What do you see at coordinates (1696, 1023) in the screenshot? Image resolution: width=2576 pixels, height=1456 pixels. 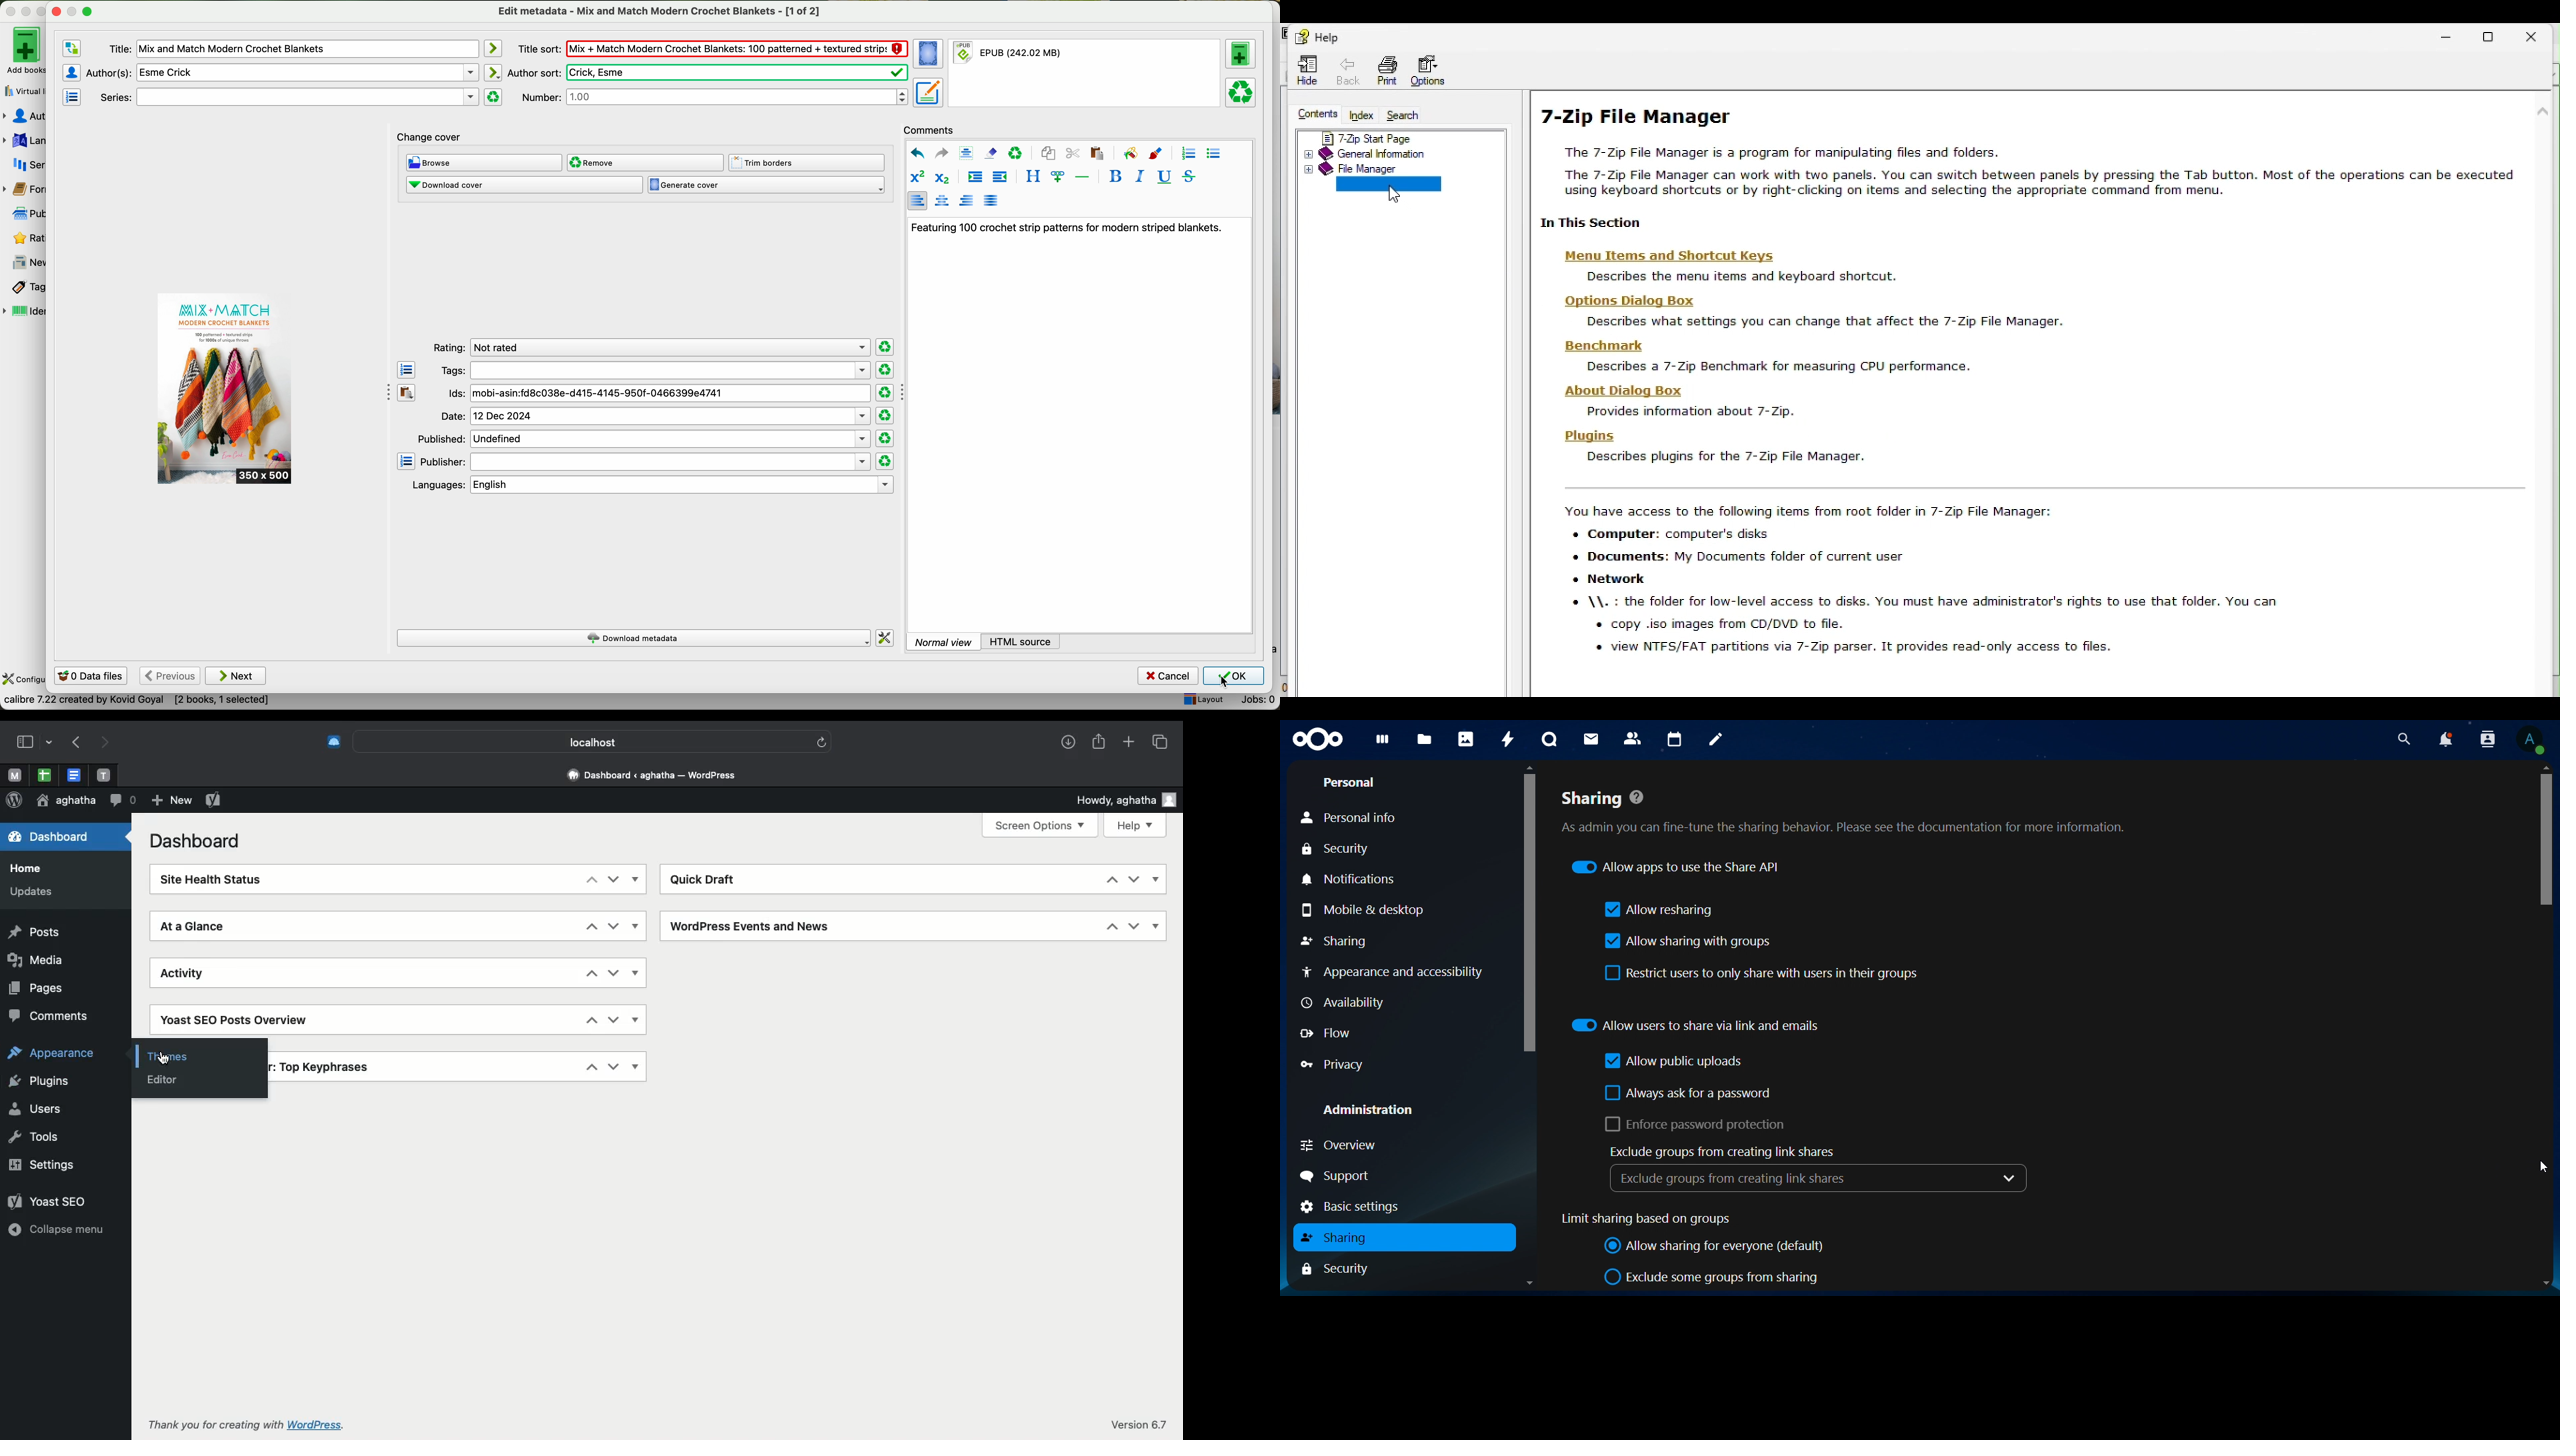 I see `allow users to share via link and emails` at bounding box center [1696, 1023].